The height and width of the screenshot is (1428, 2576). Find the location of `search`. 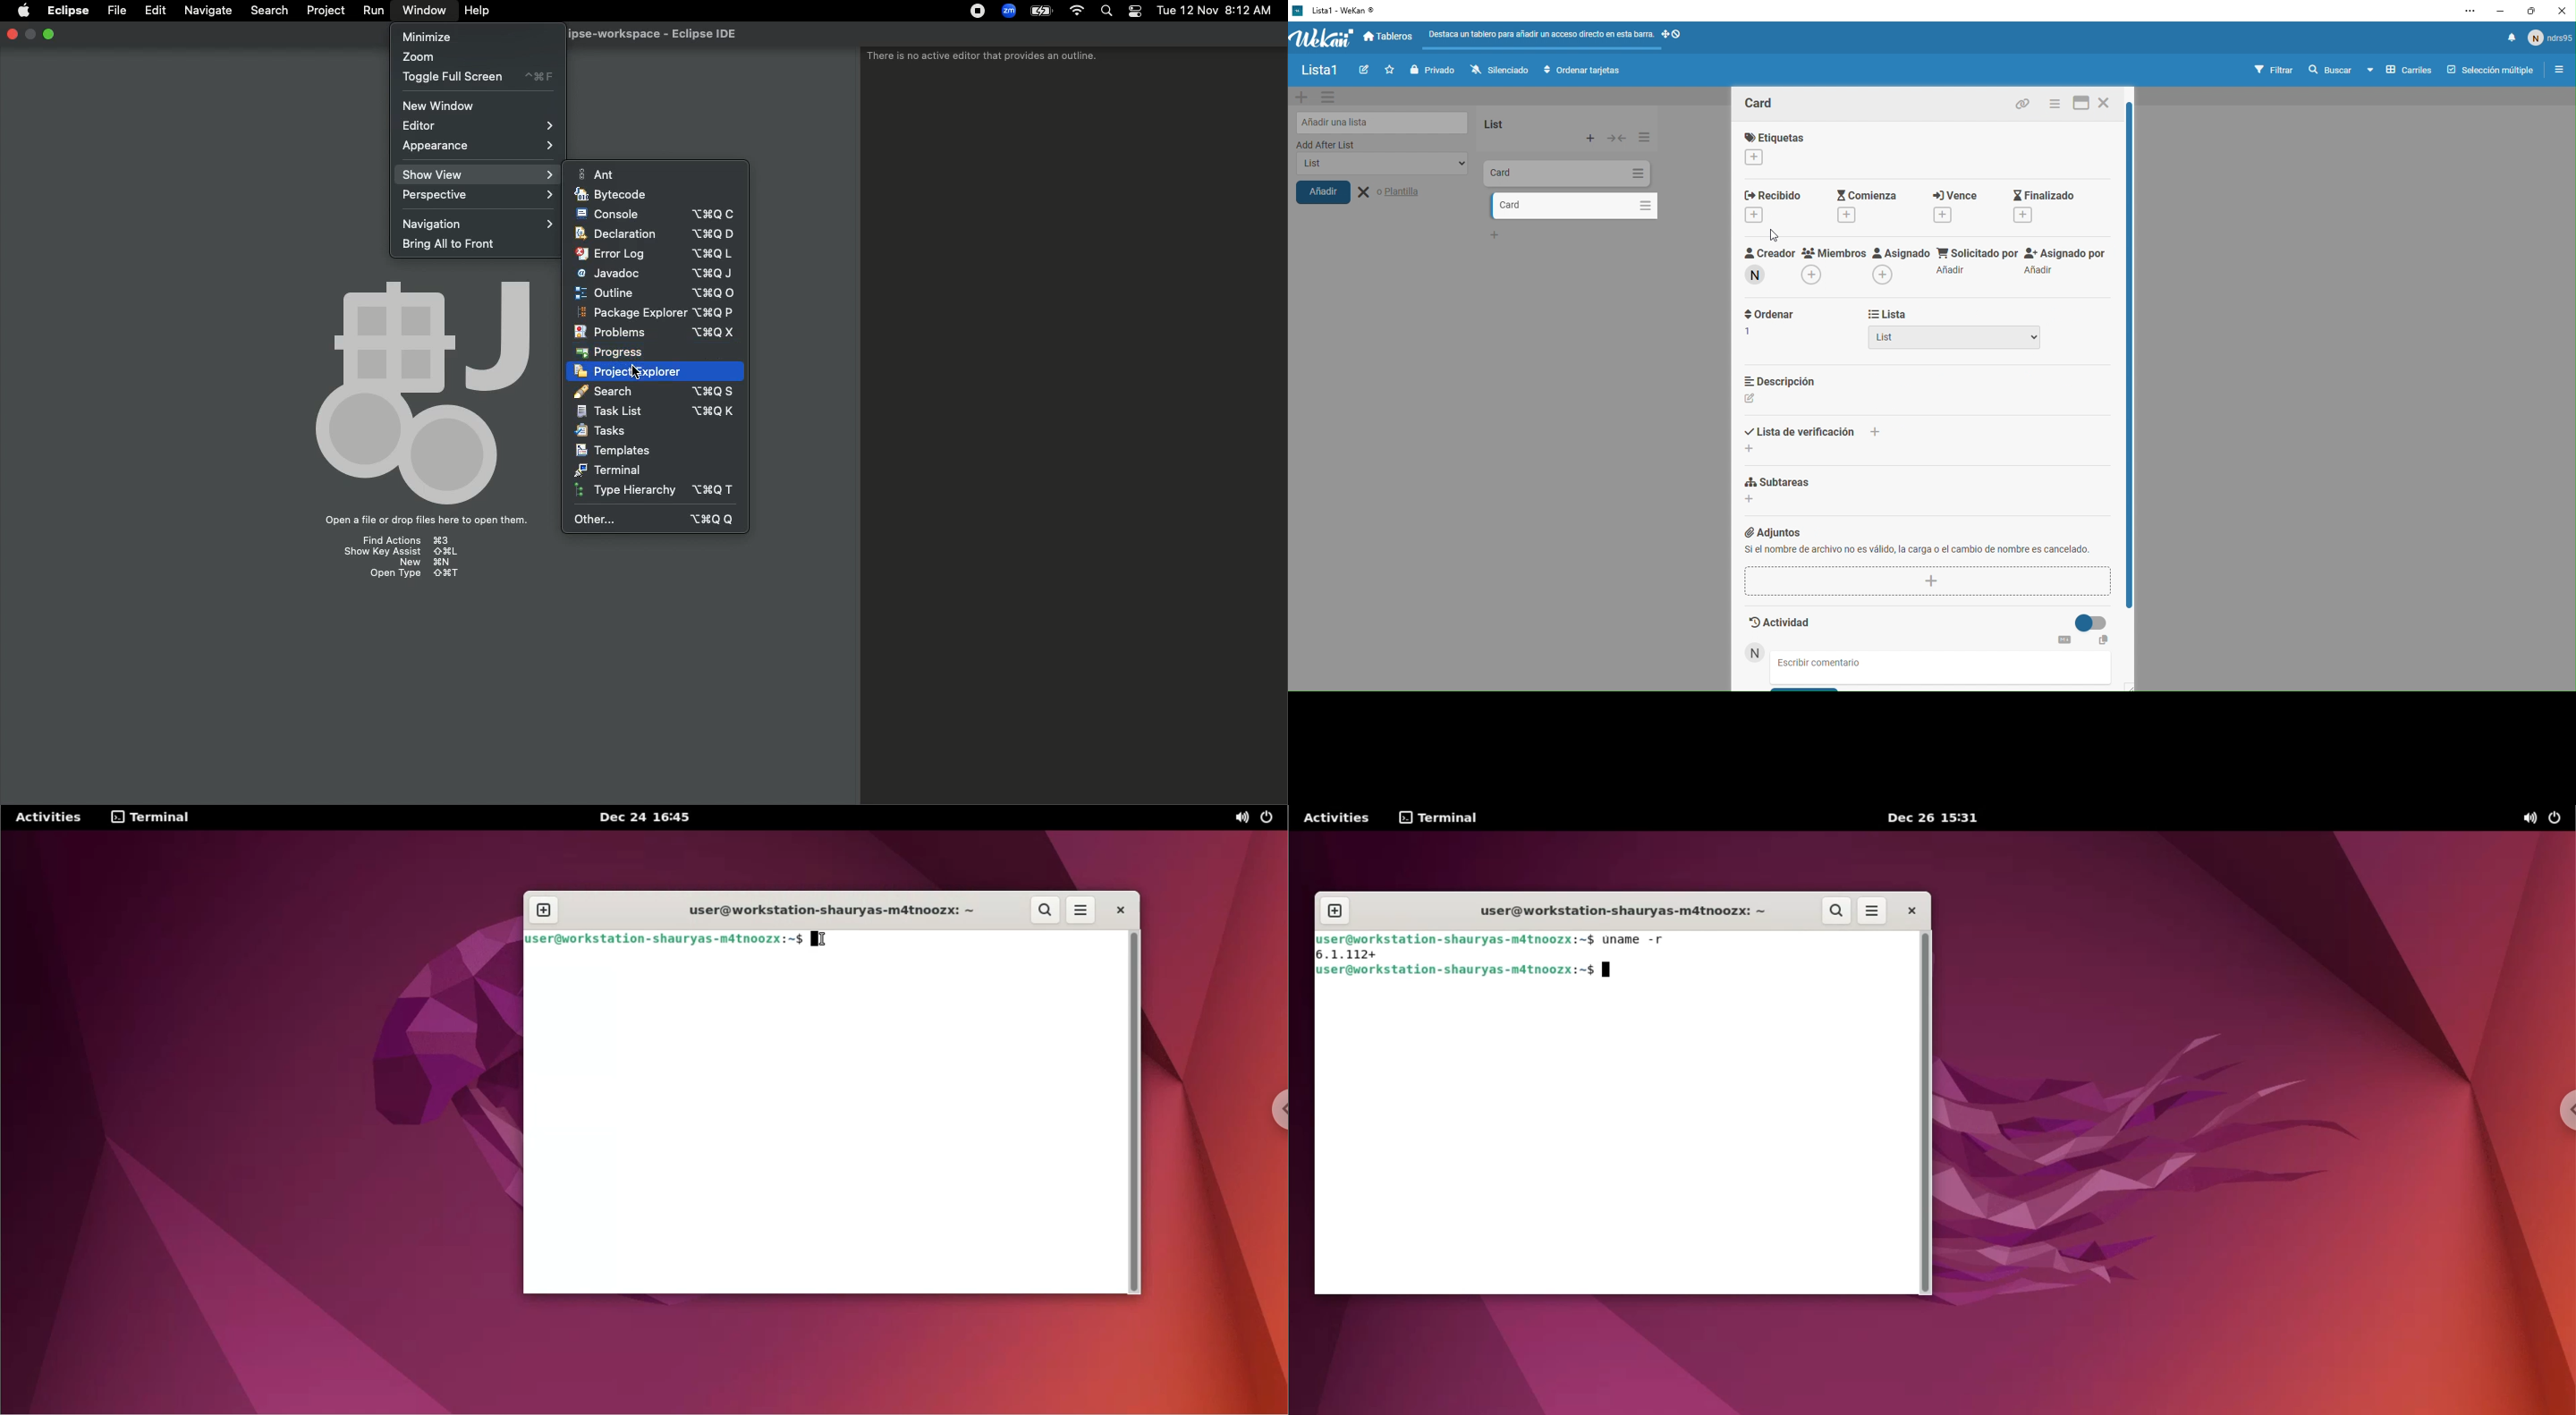

search is located at coordinates (1835, 912).